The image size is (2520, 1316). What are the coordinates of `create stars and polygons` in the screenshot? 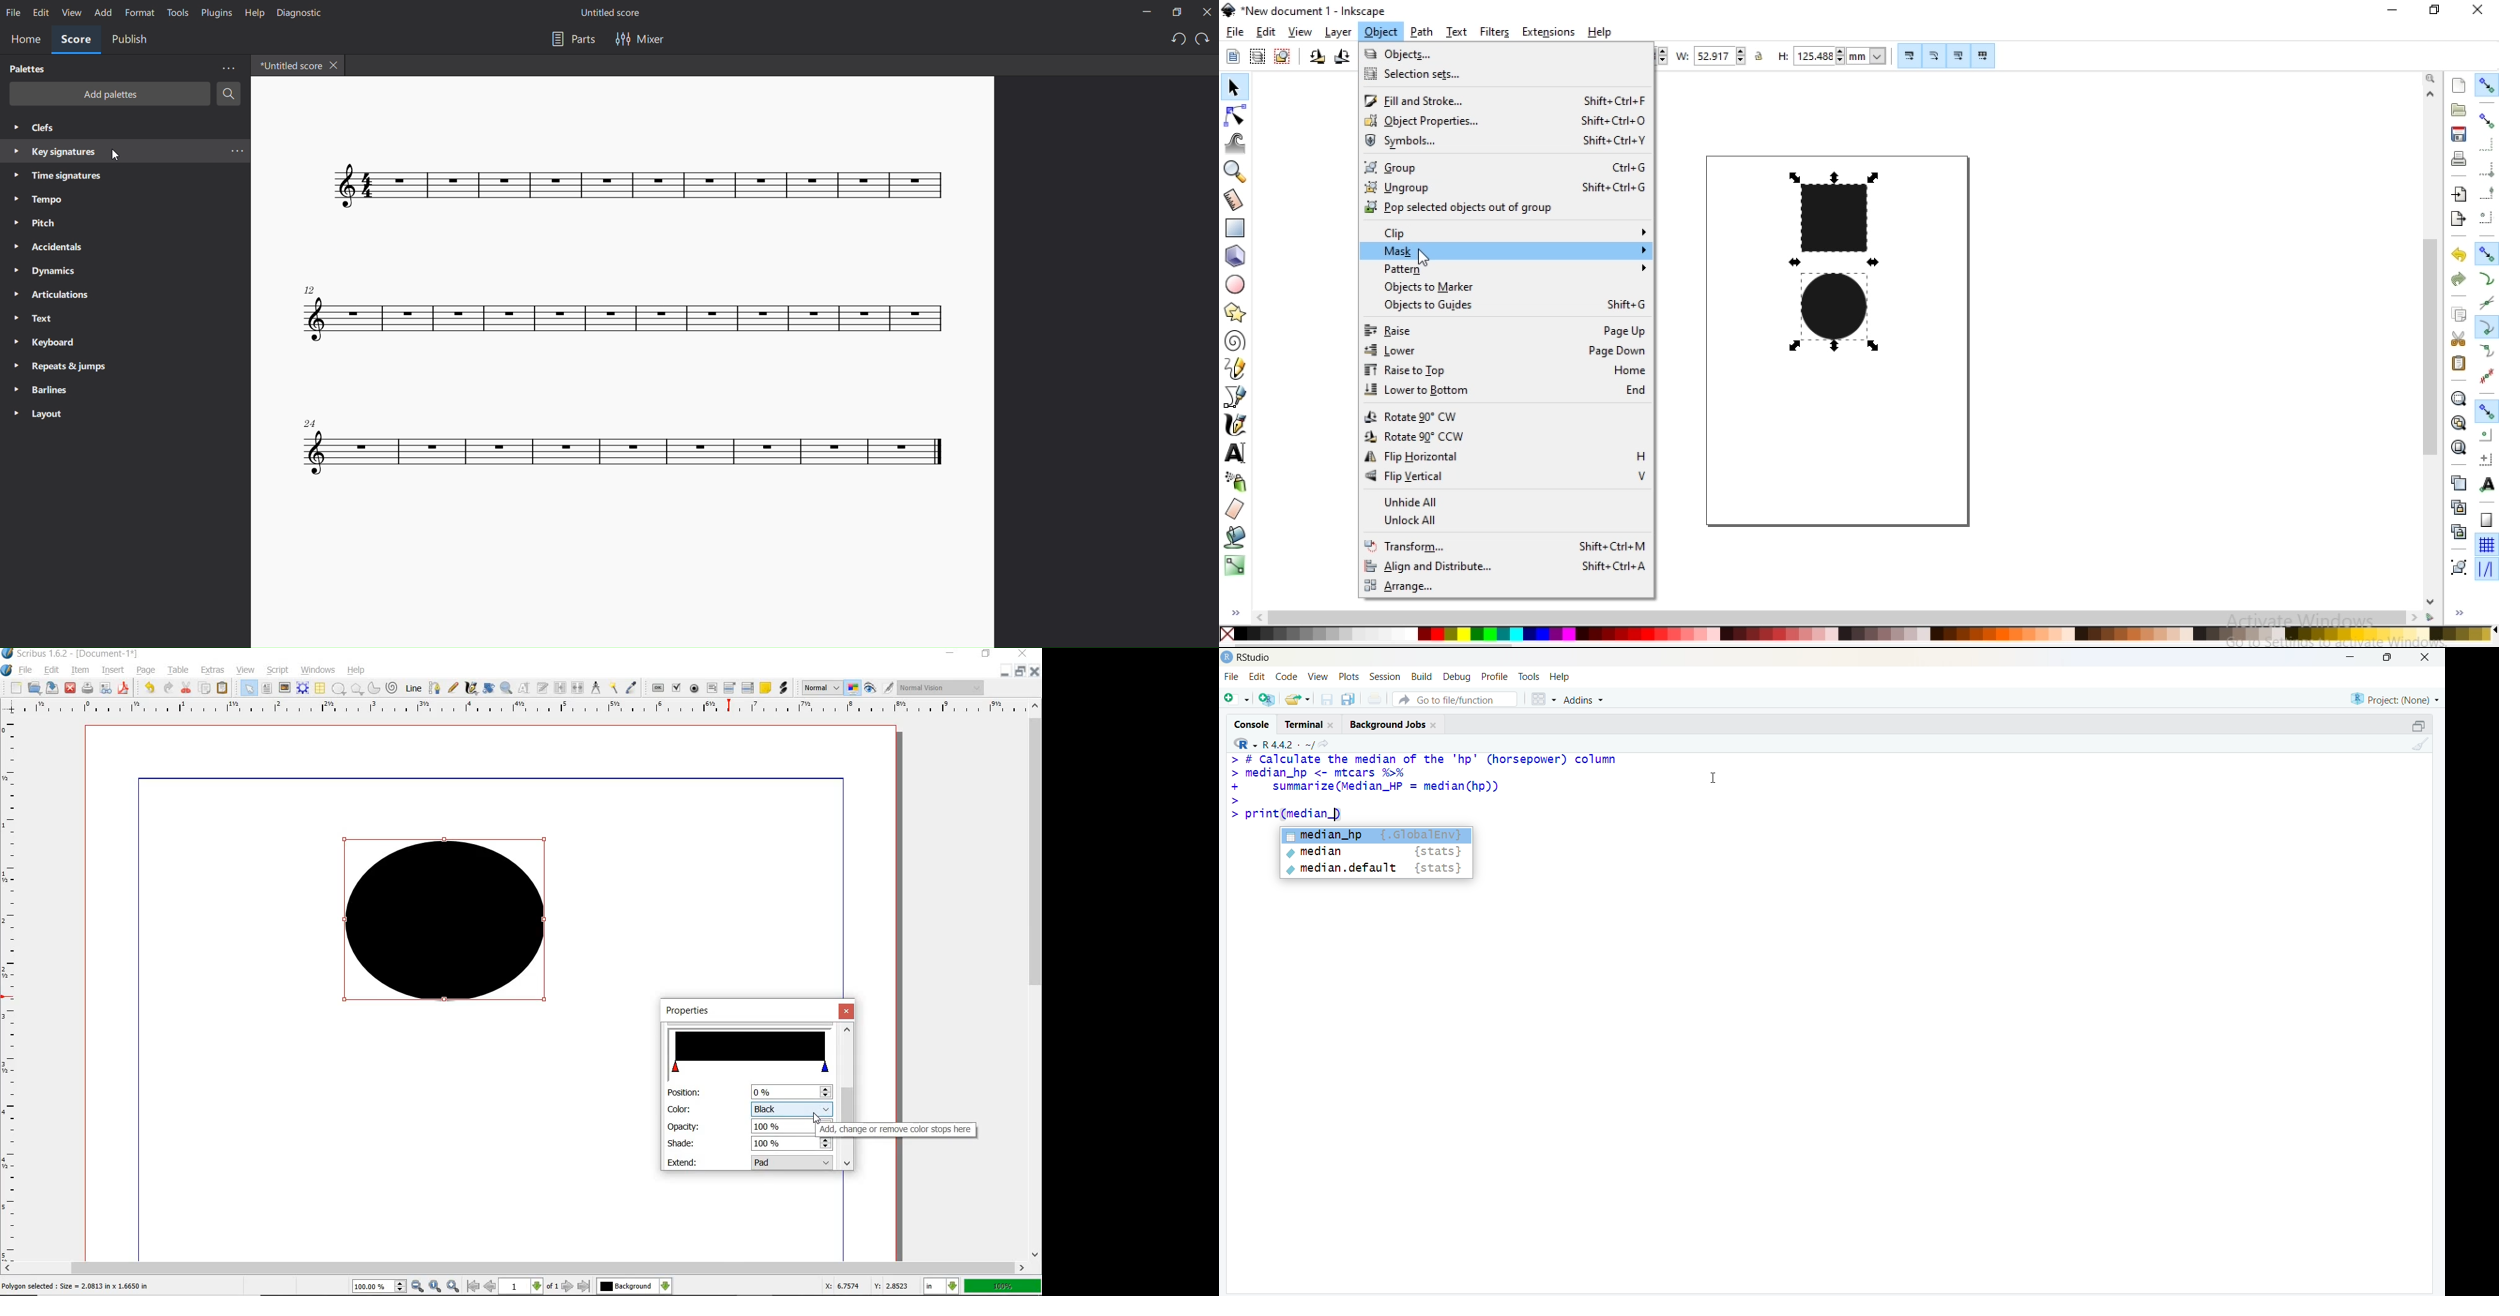 It's located at (1237, 312).